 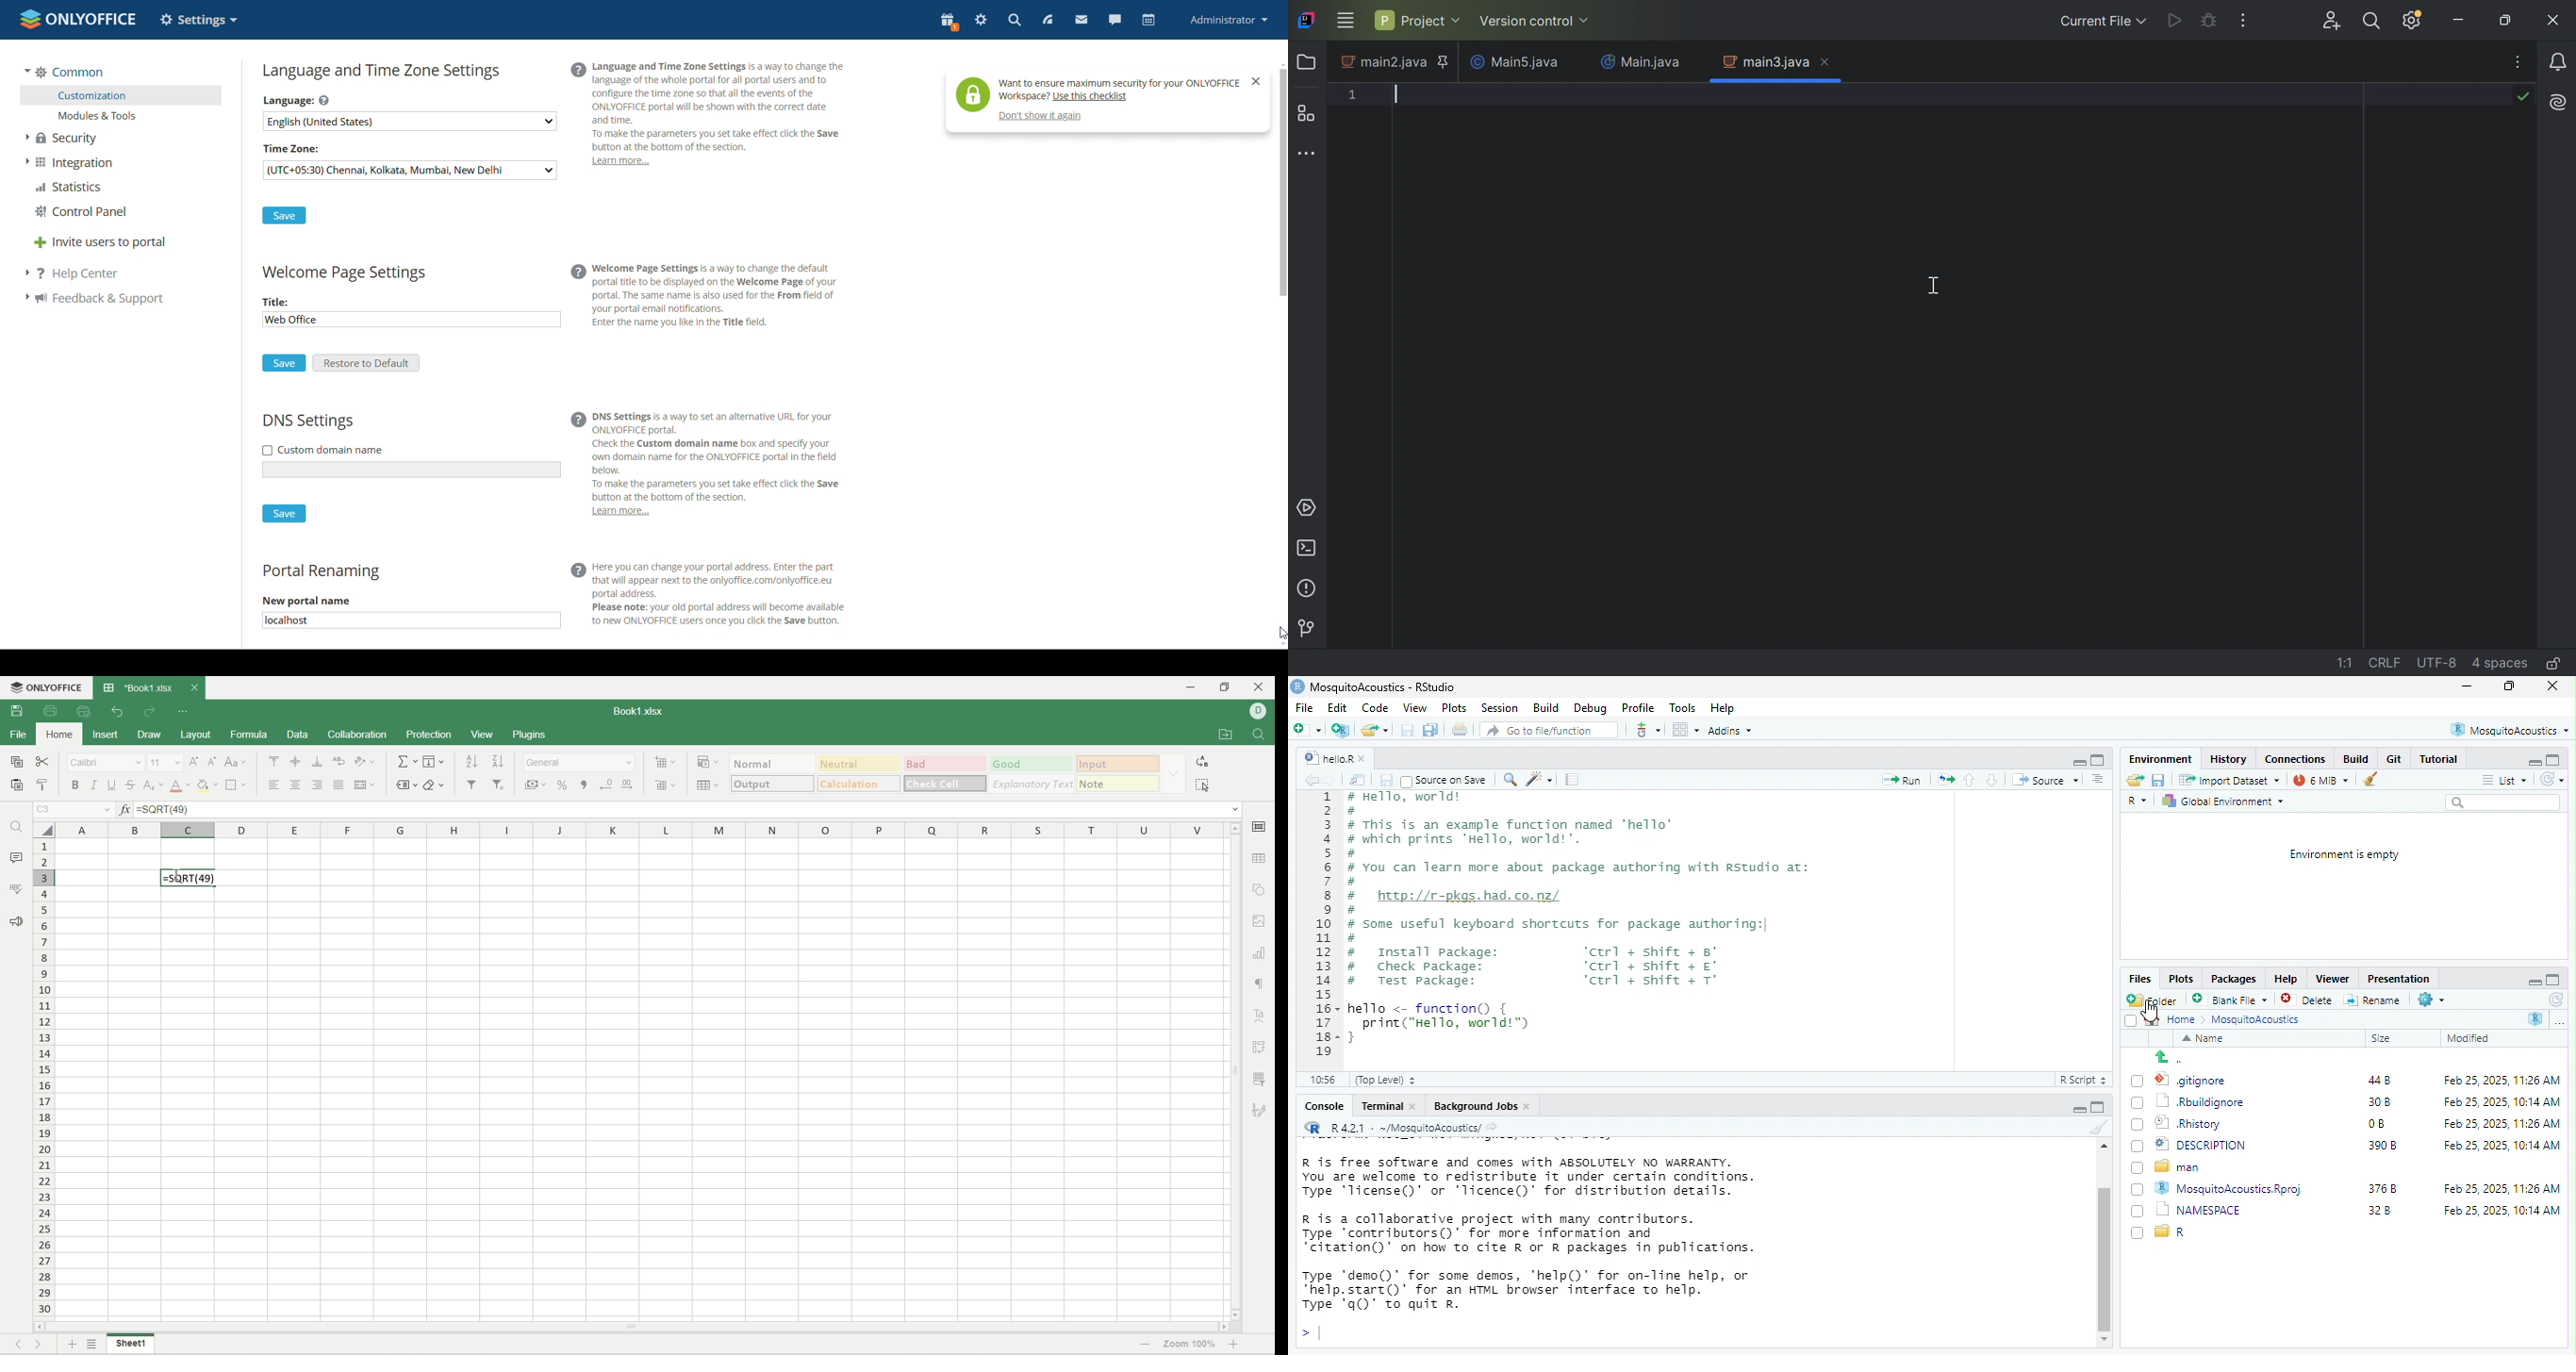 I want to click on search bar, so click(x=2504, y=804).